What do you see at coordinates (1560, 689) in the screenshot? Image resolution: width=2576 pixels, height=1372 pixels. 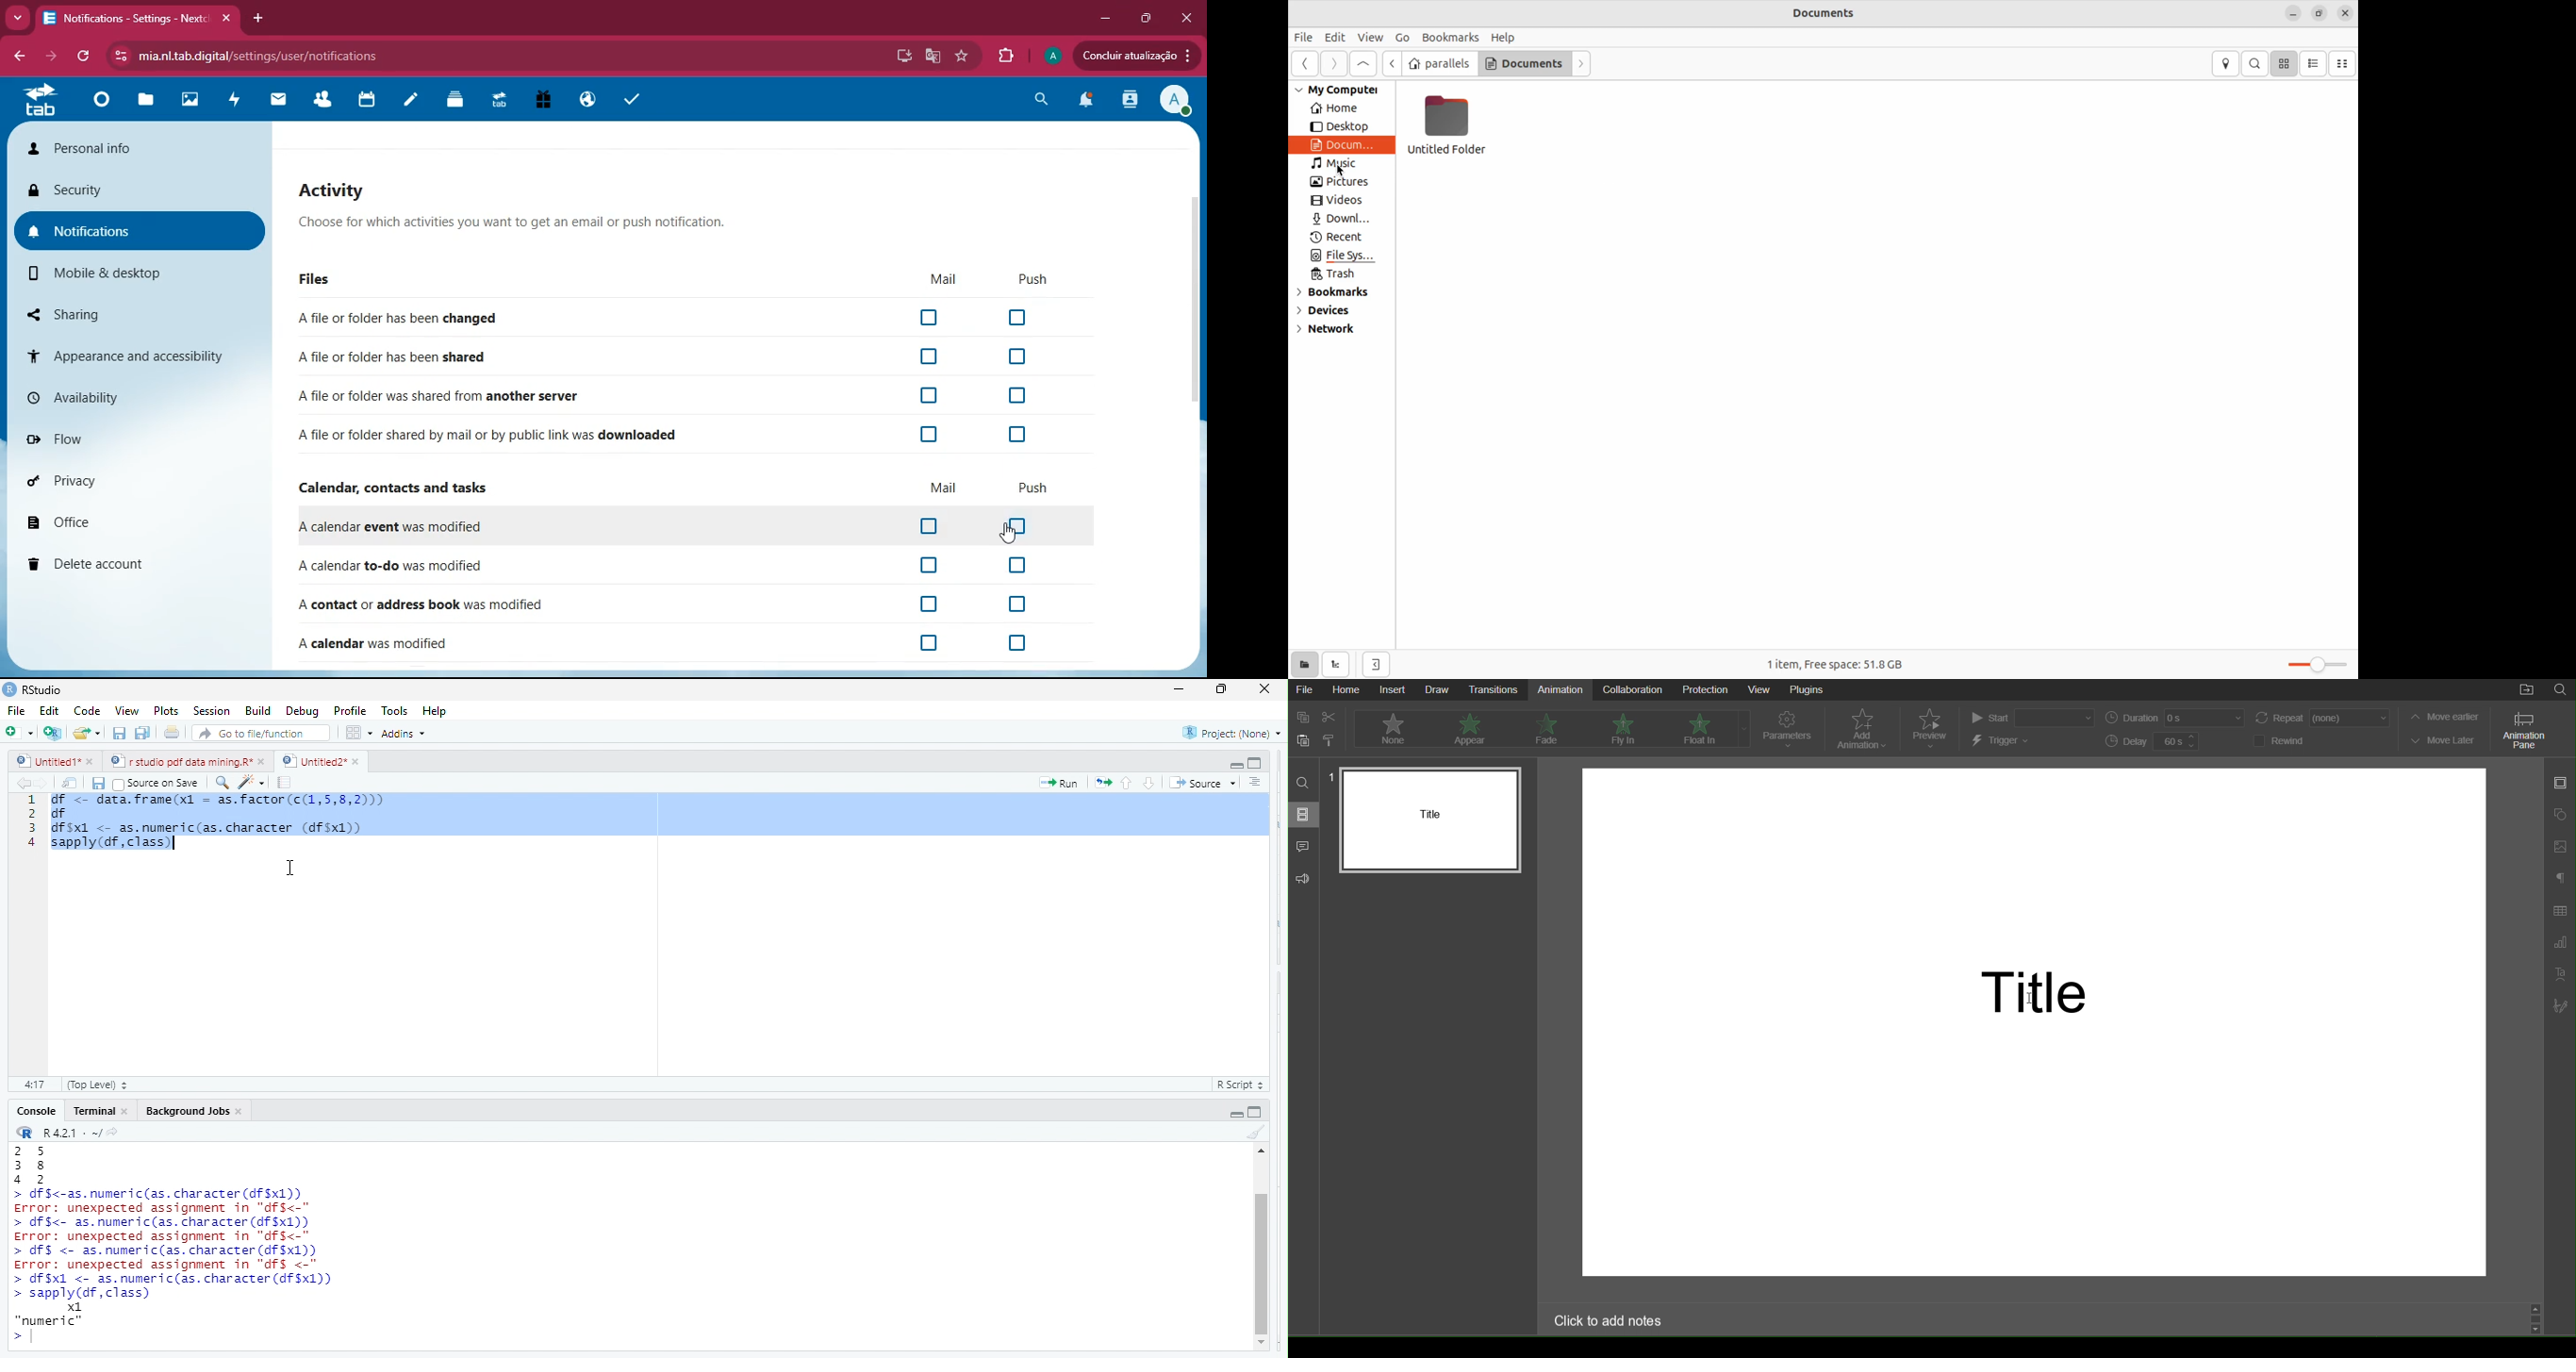 I see `Animation` at bounding box center [1560, 689].